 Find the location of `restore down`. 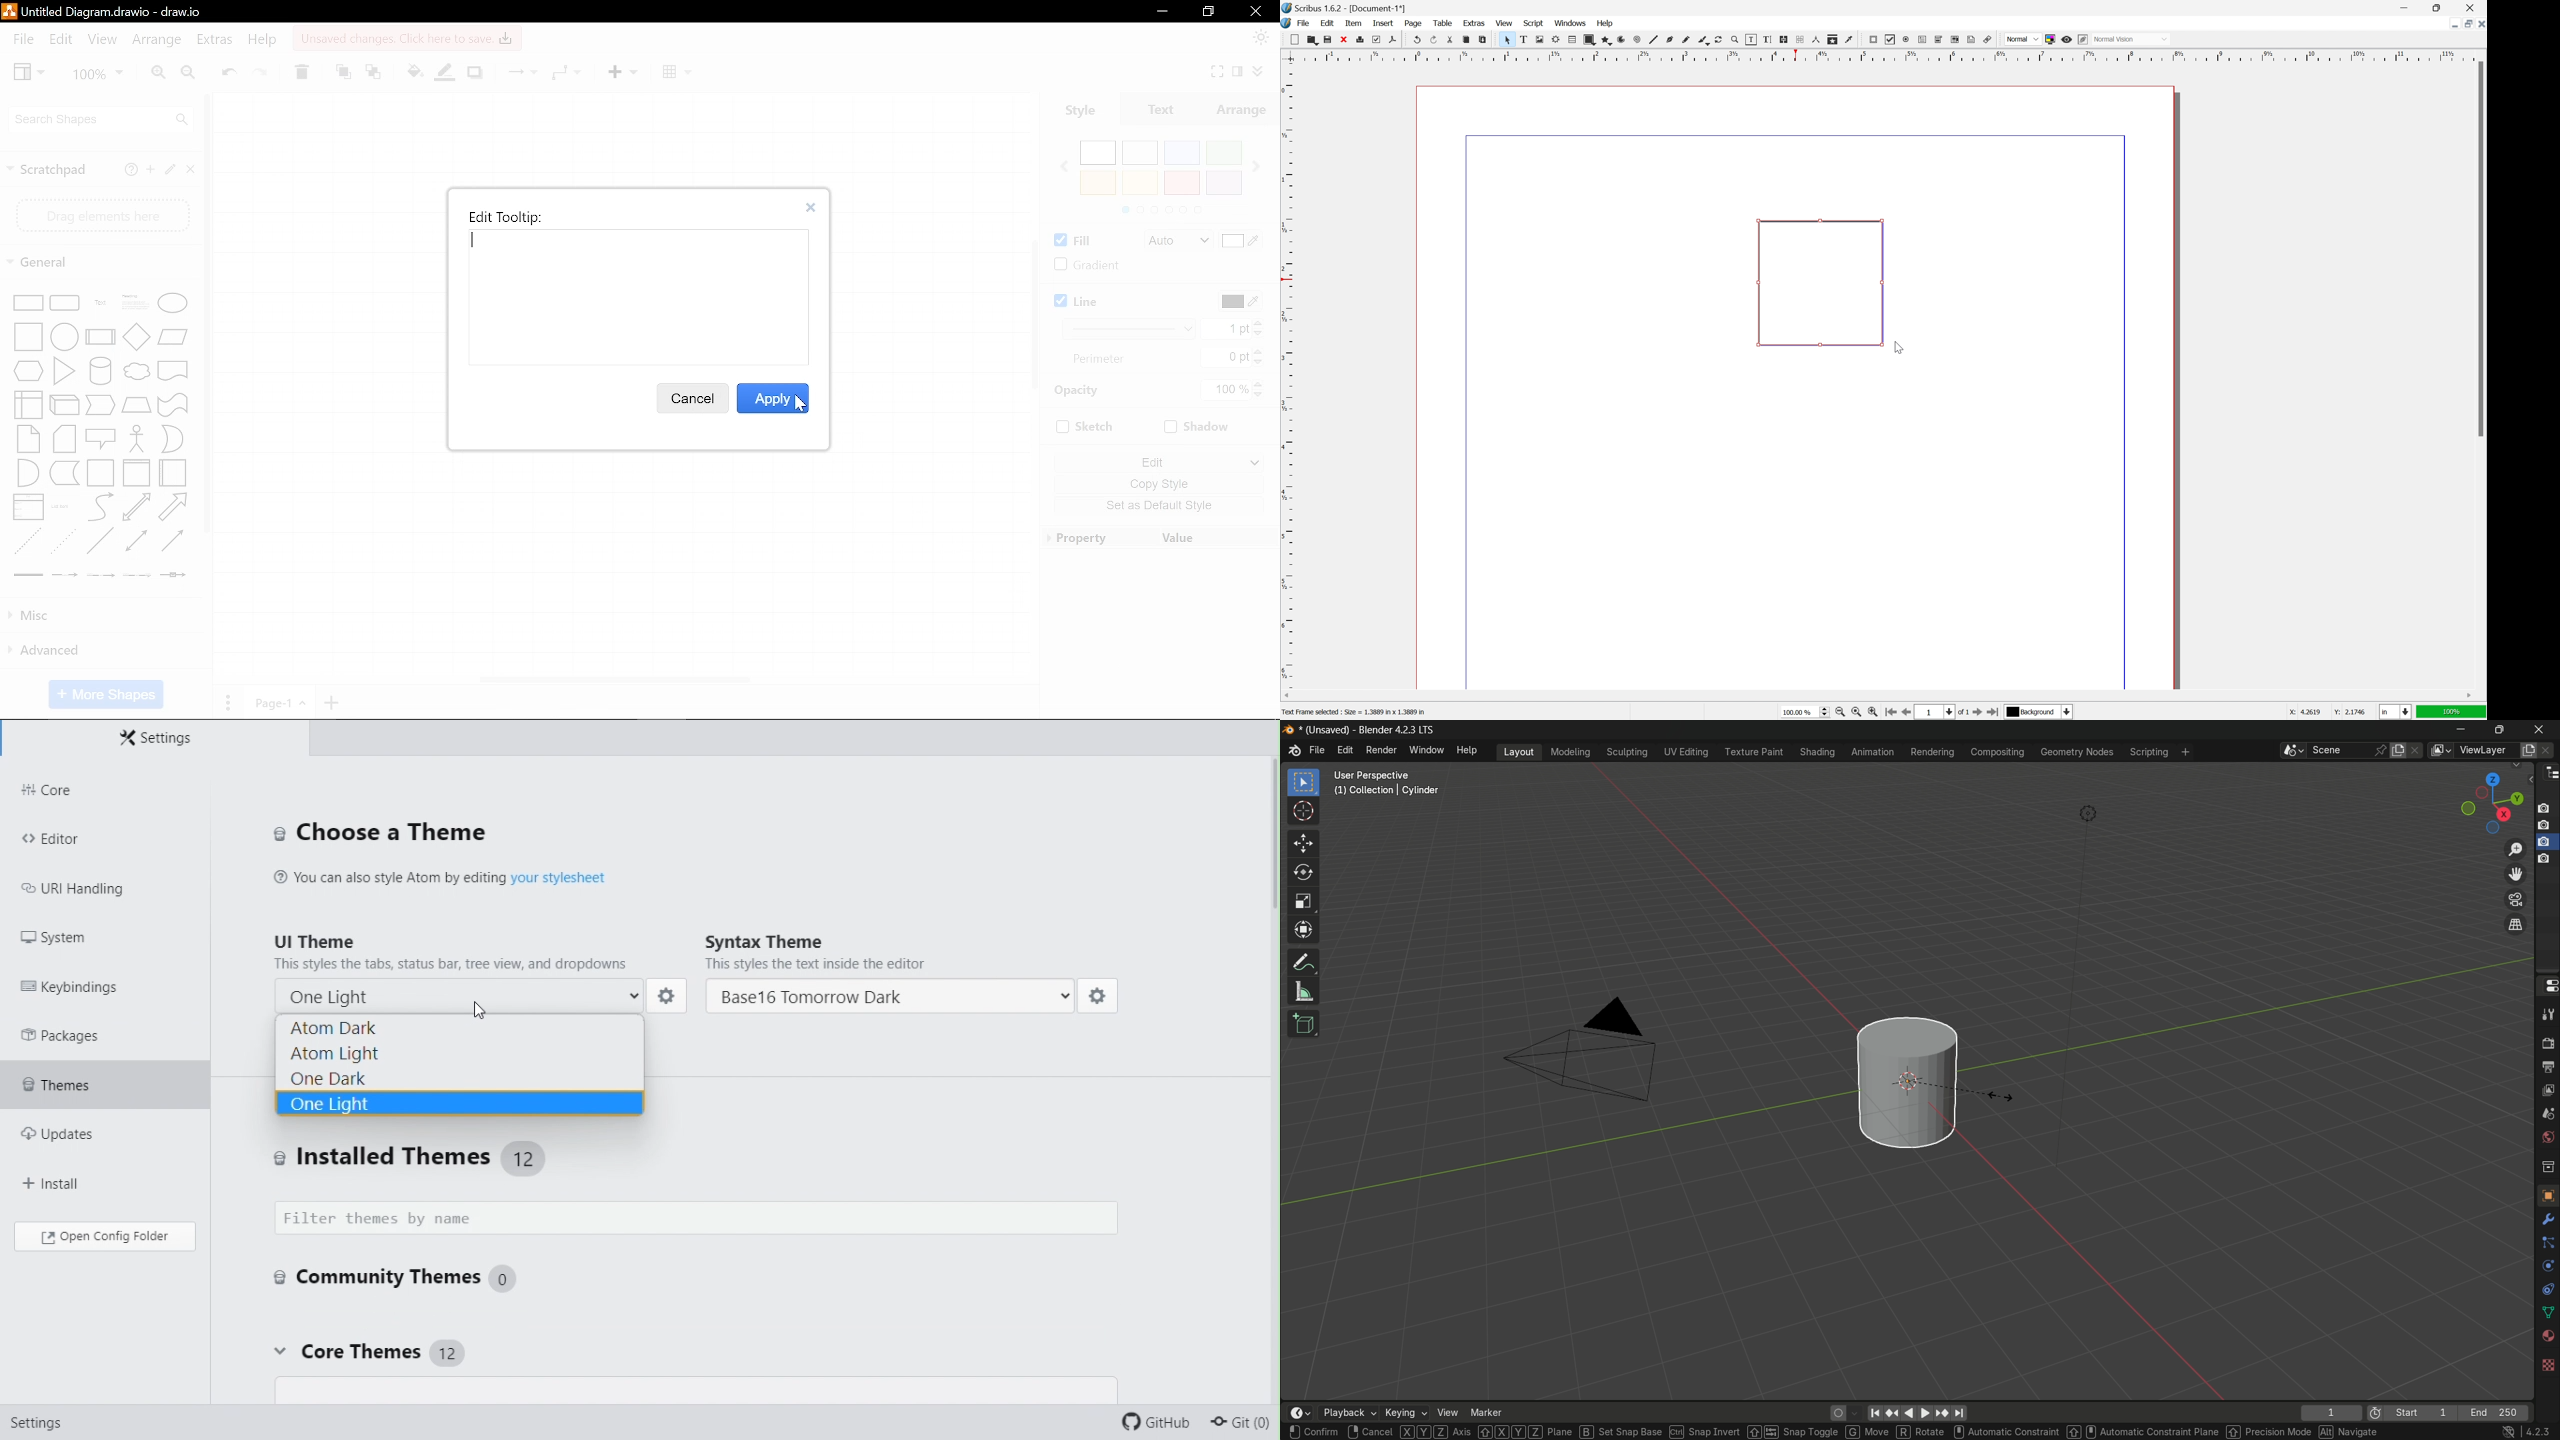

restore down is located at coordinates (1208, 12).